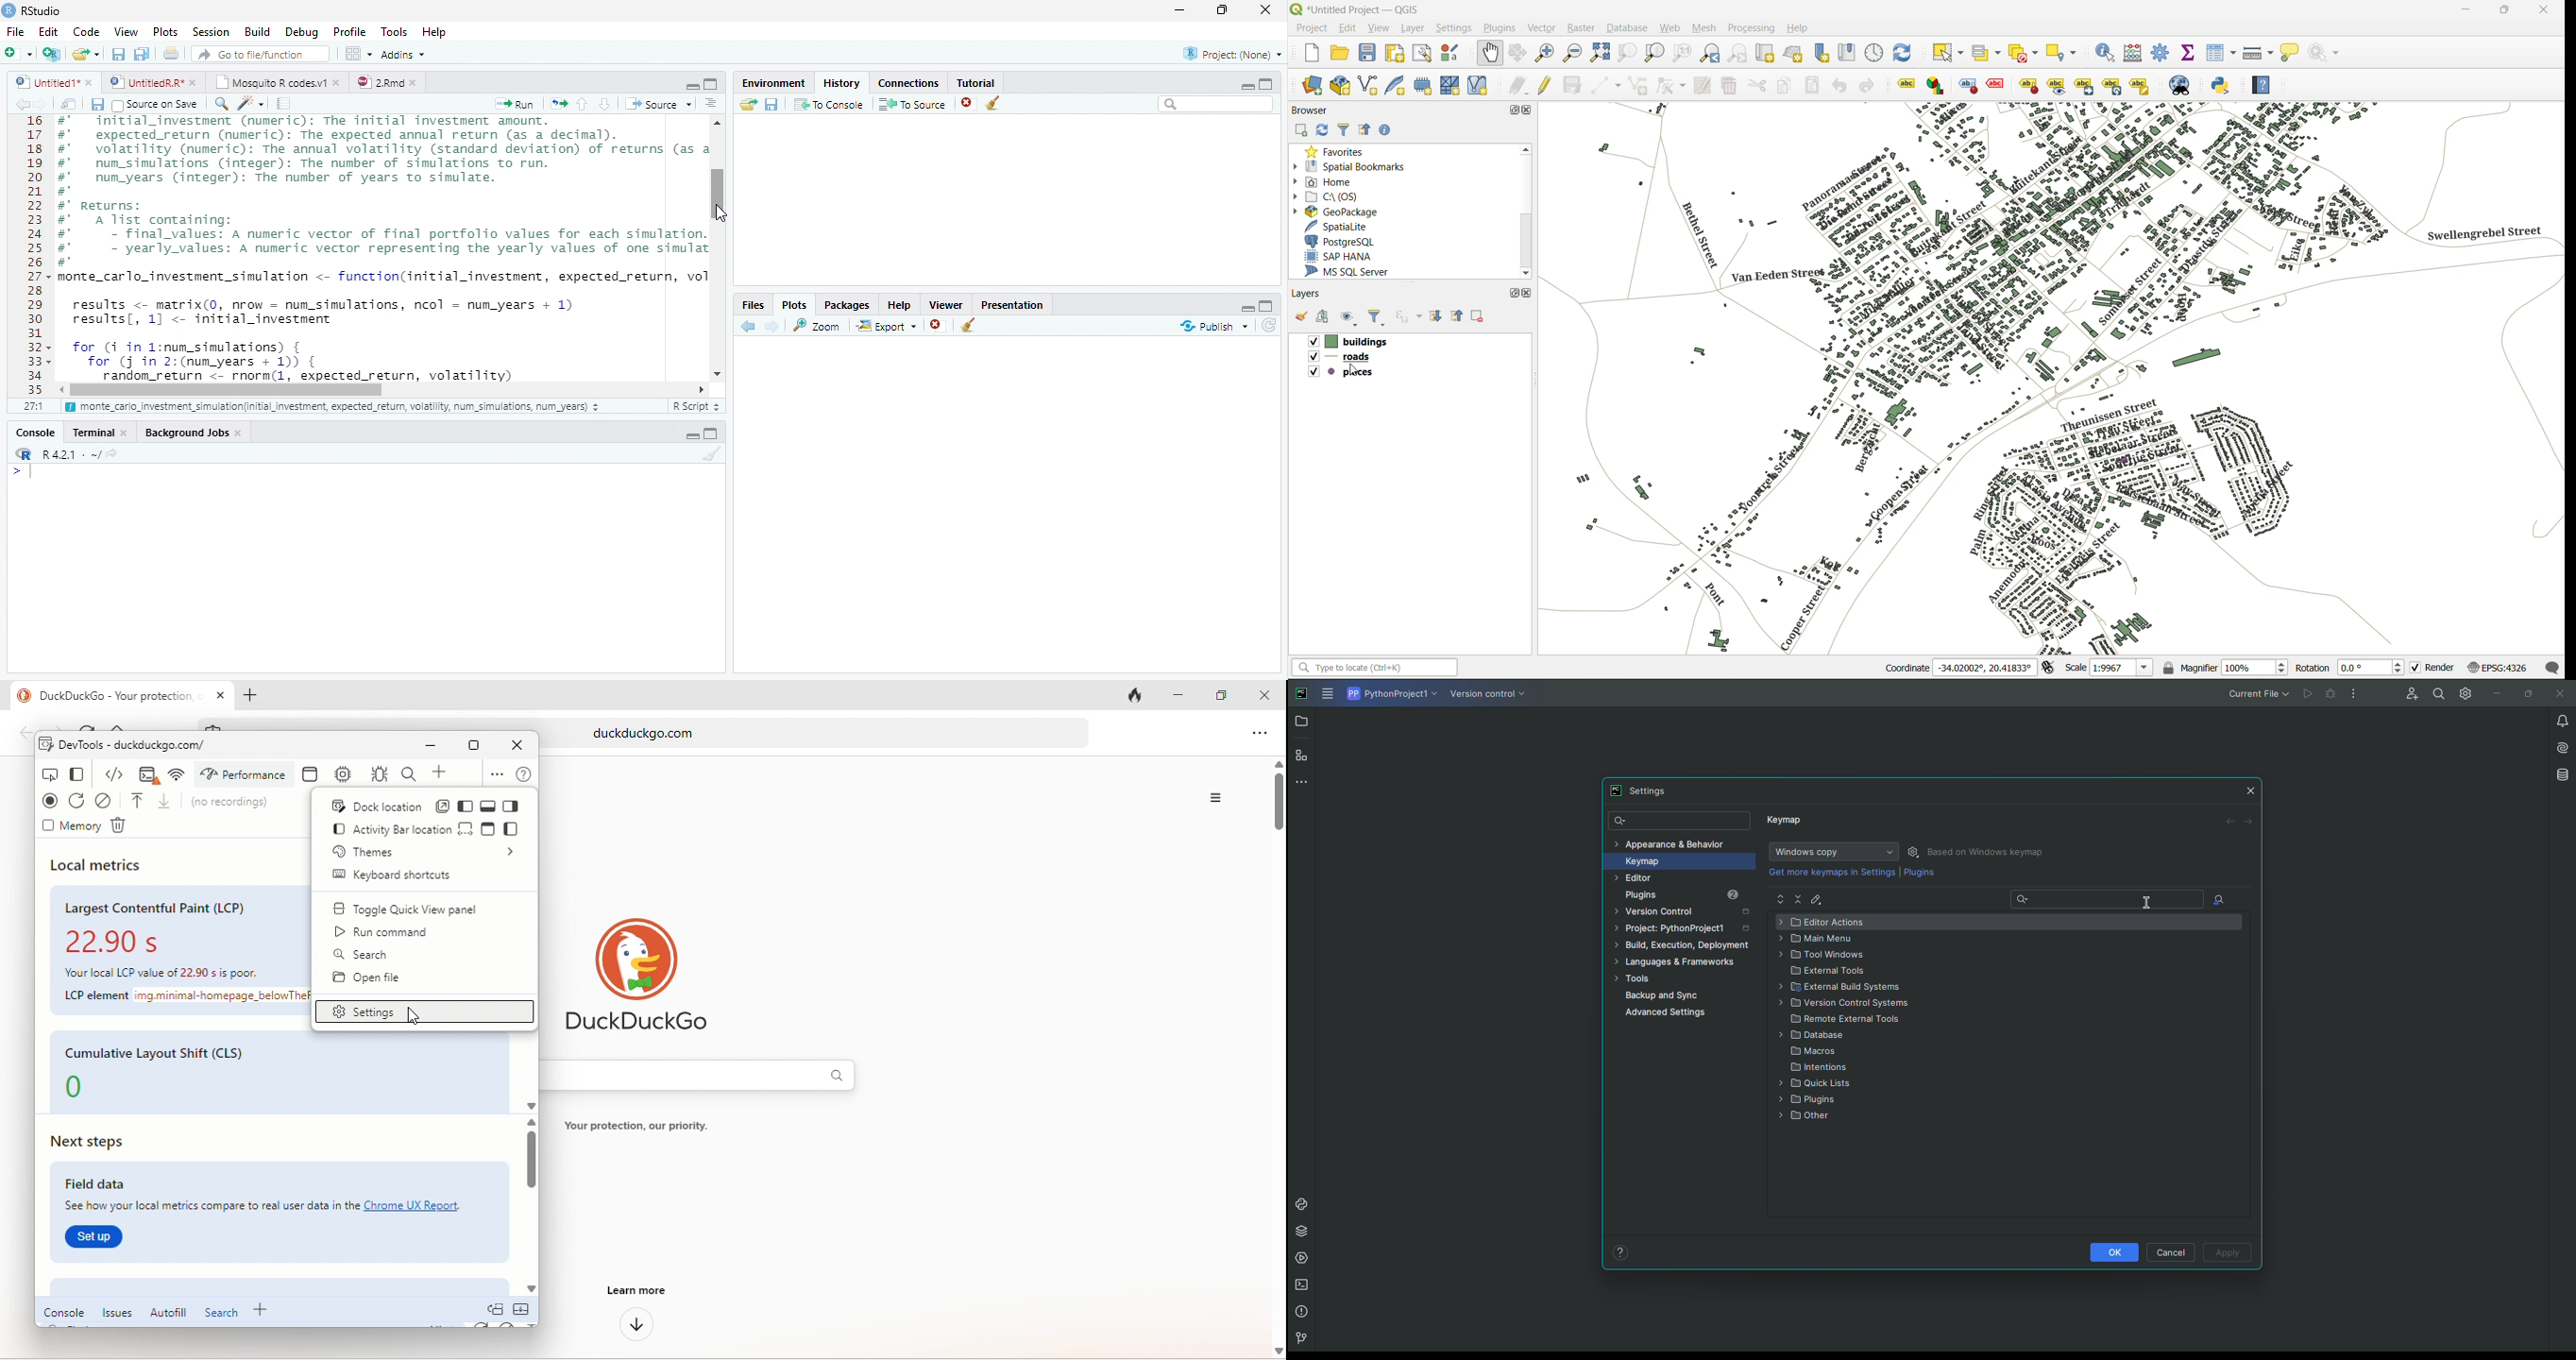 The height and width of the screenshot is (1372, 2576). Describe the element at coordinates (749, 326) in the screenshot. I see `Go to previous plot` at that location.